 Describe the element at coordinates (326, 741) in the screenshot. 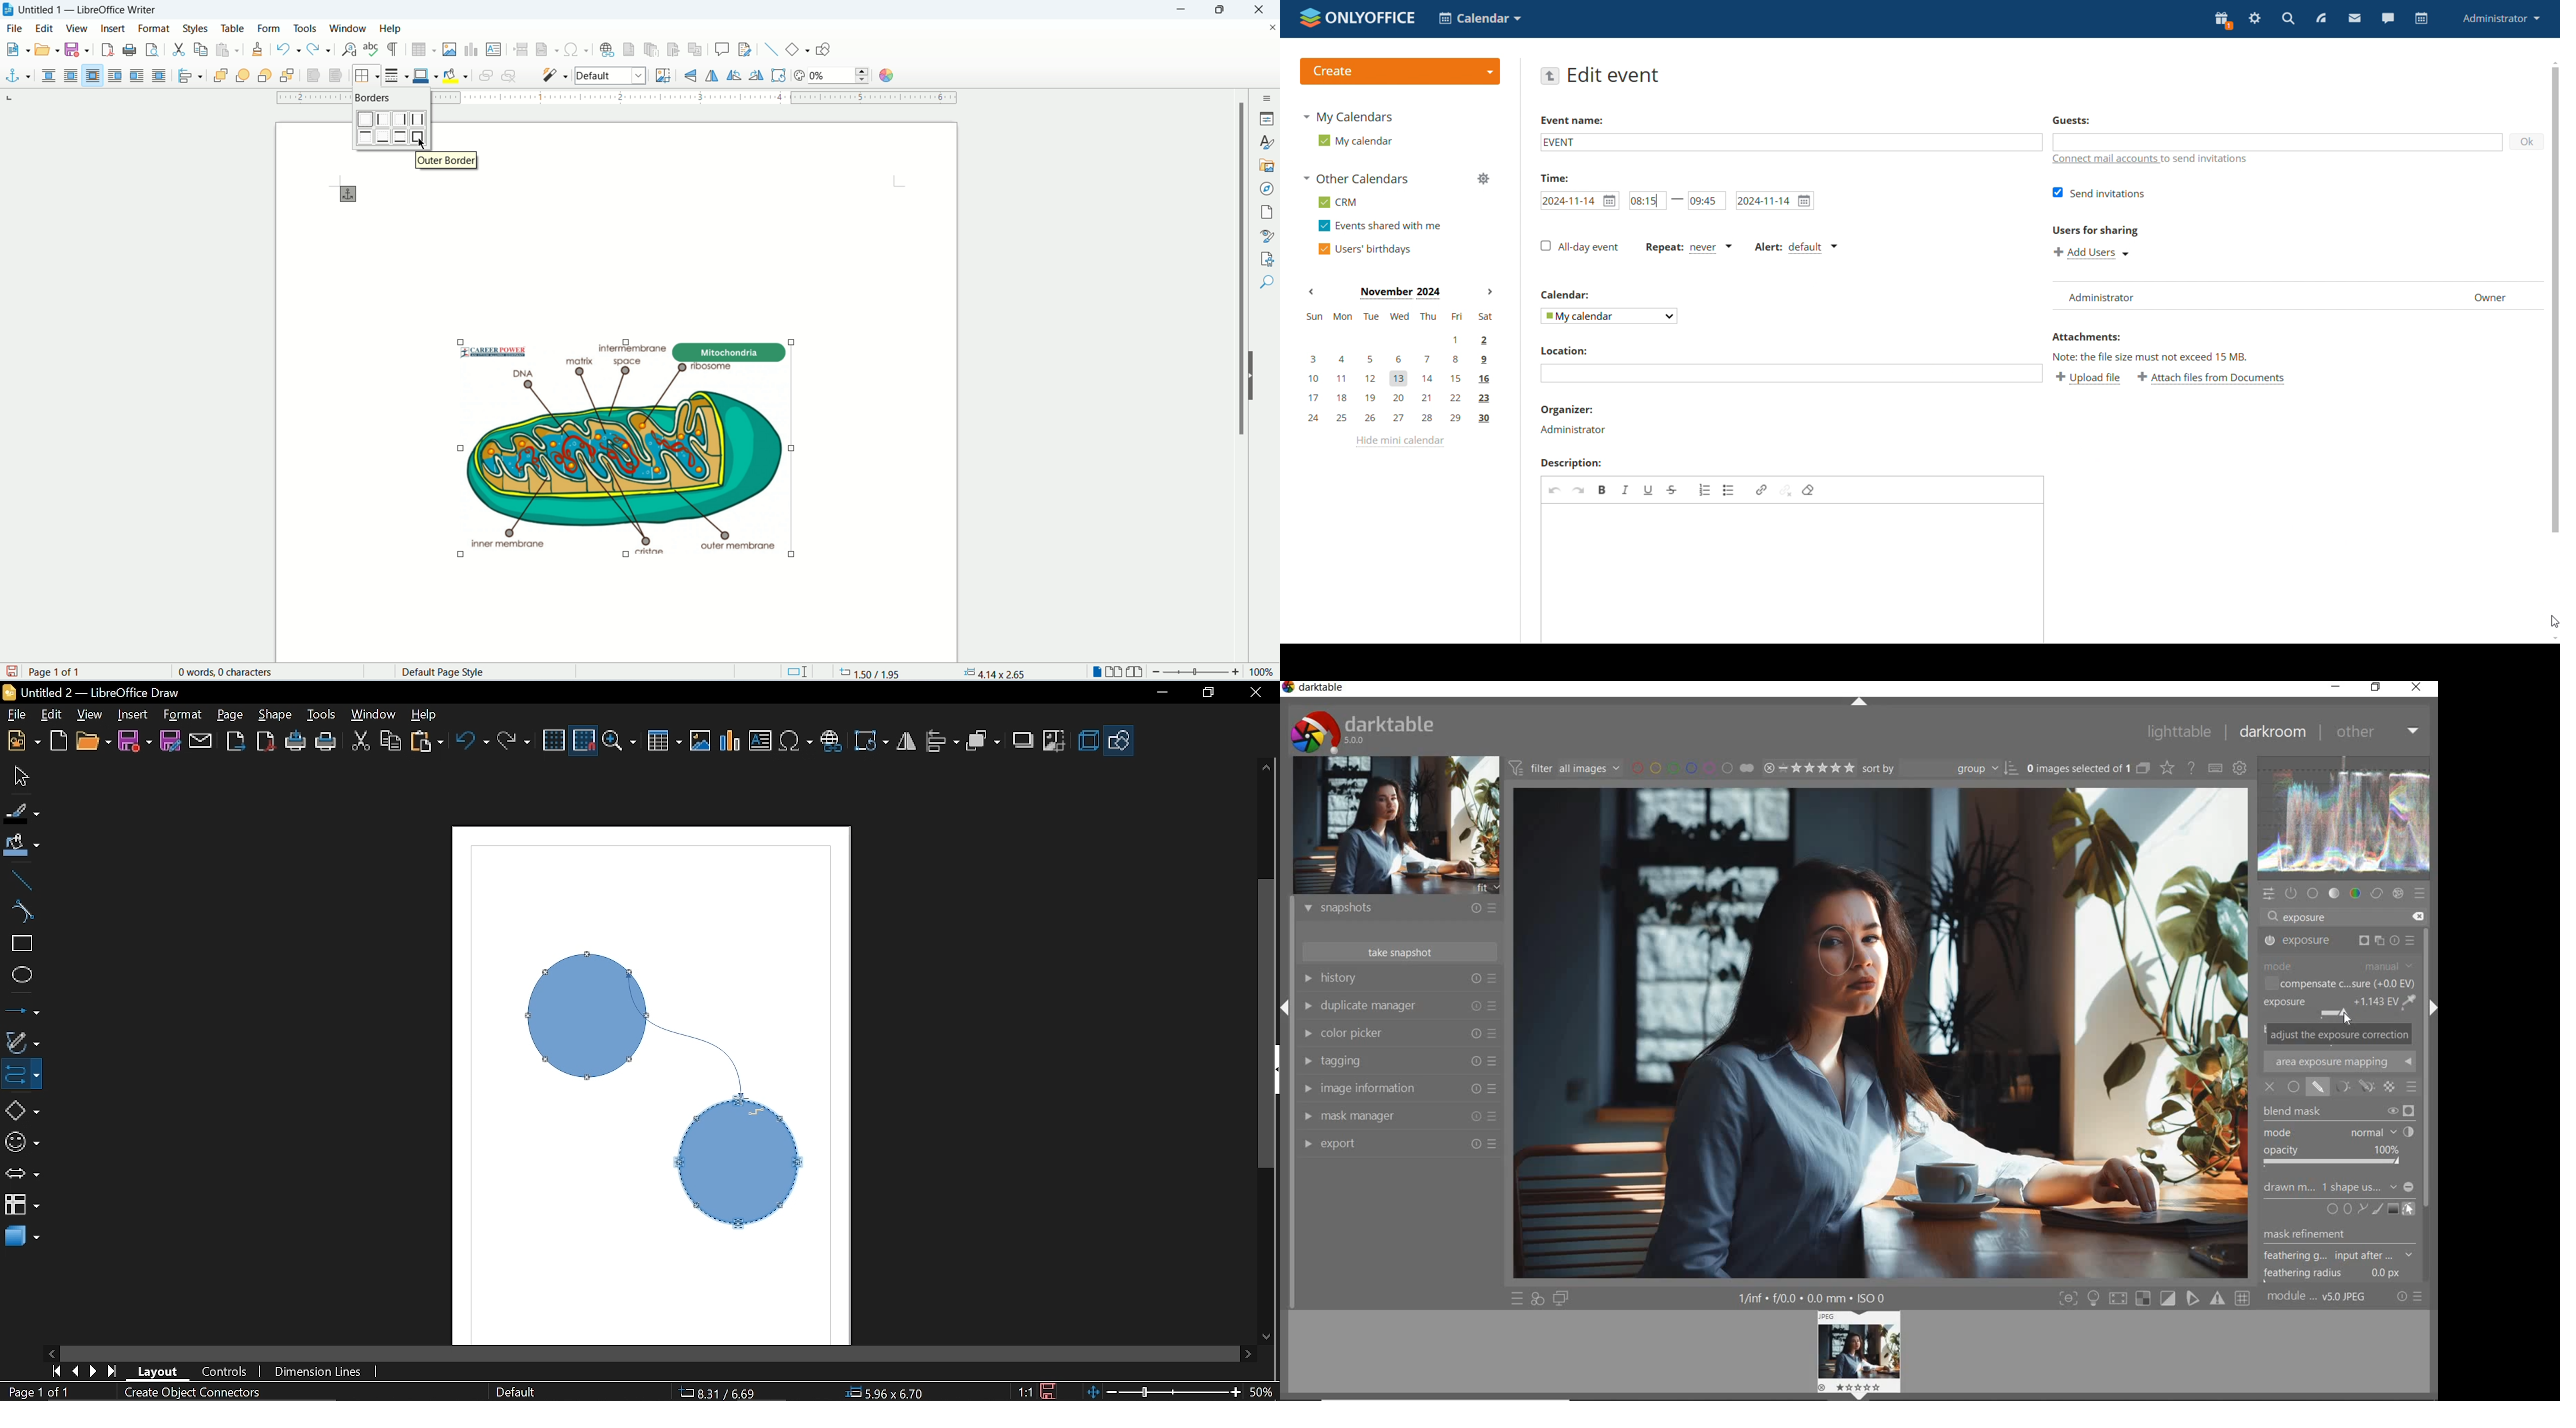

I see `Print` at that location.